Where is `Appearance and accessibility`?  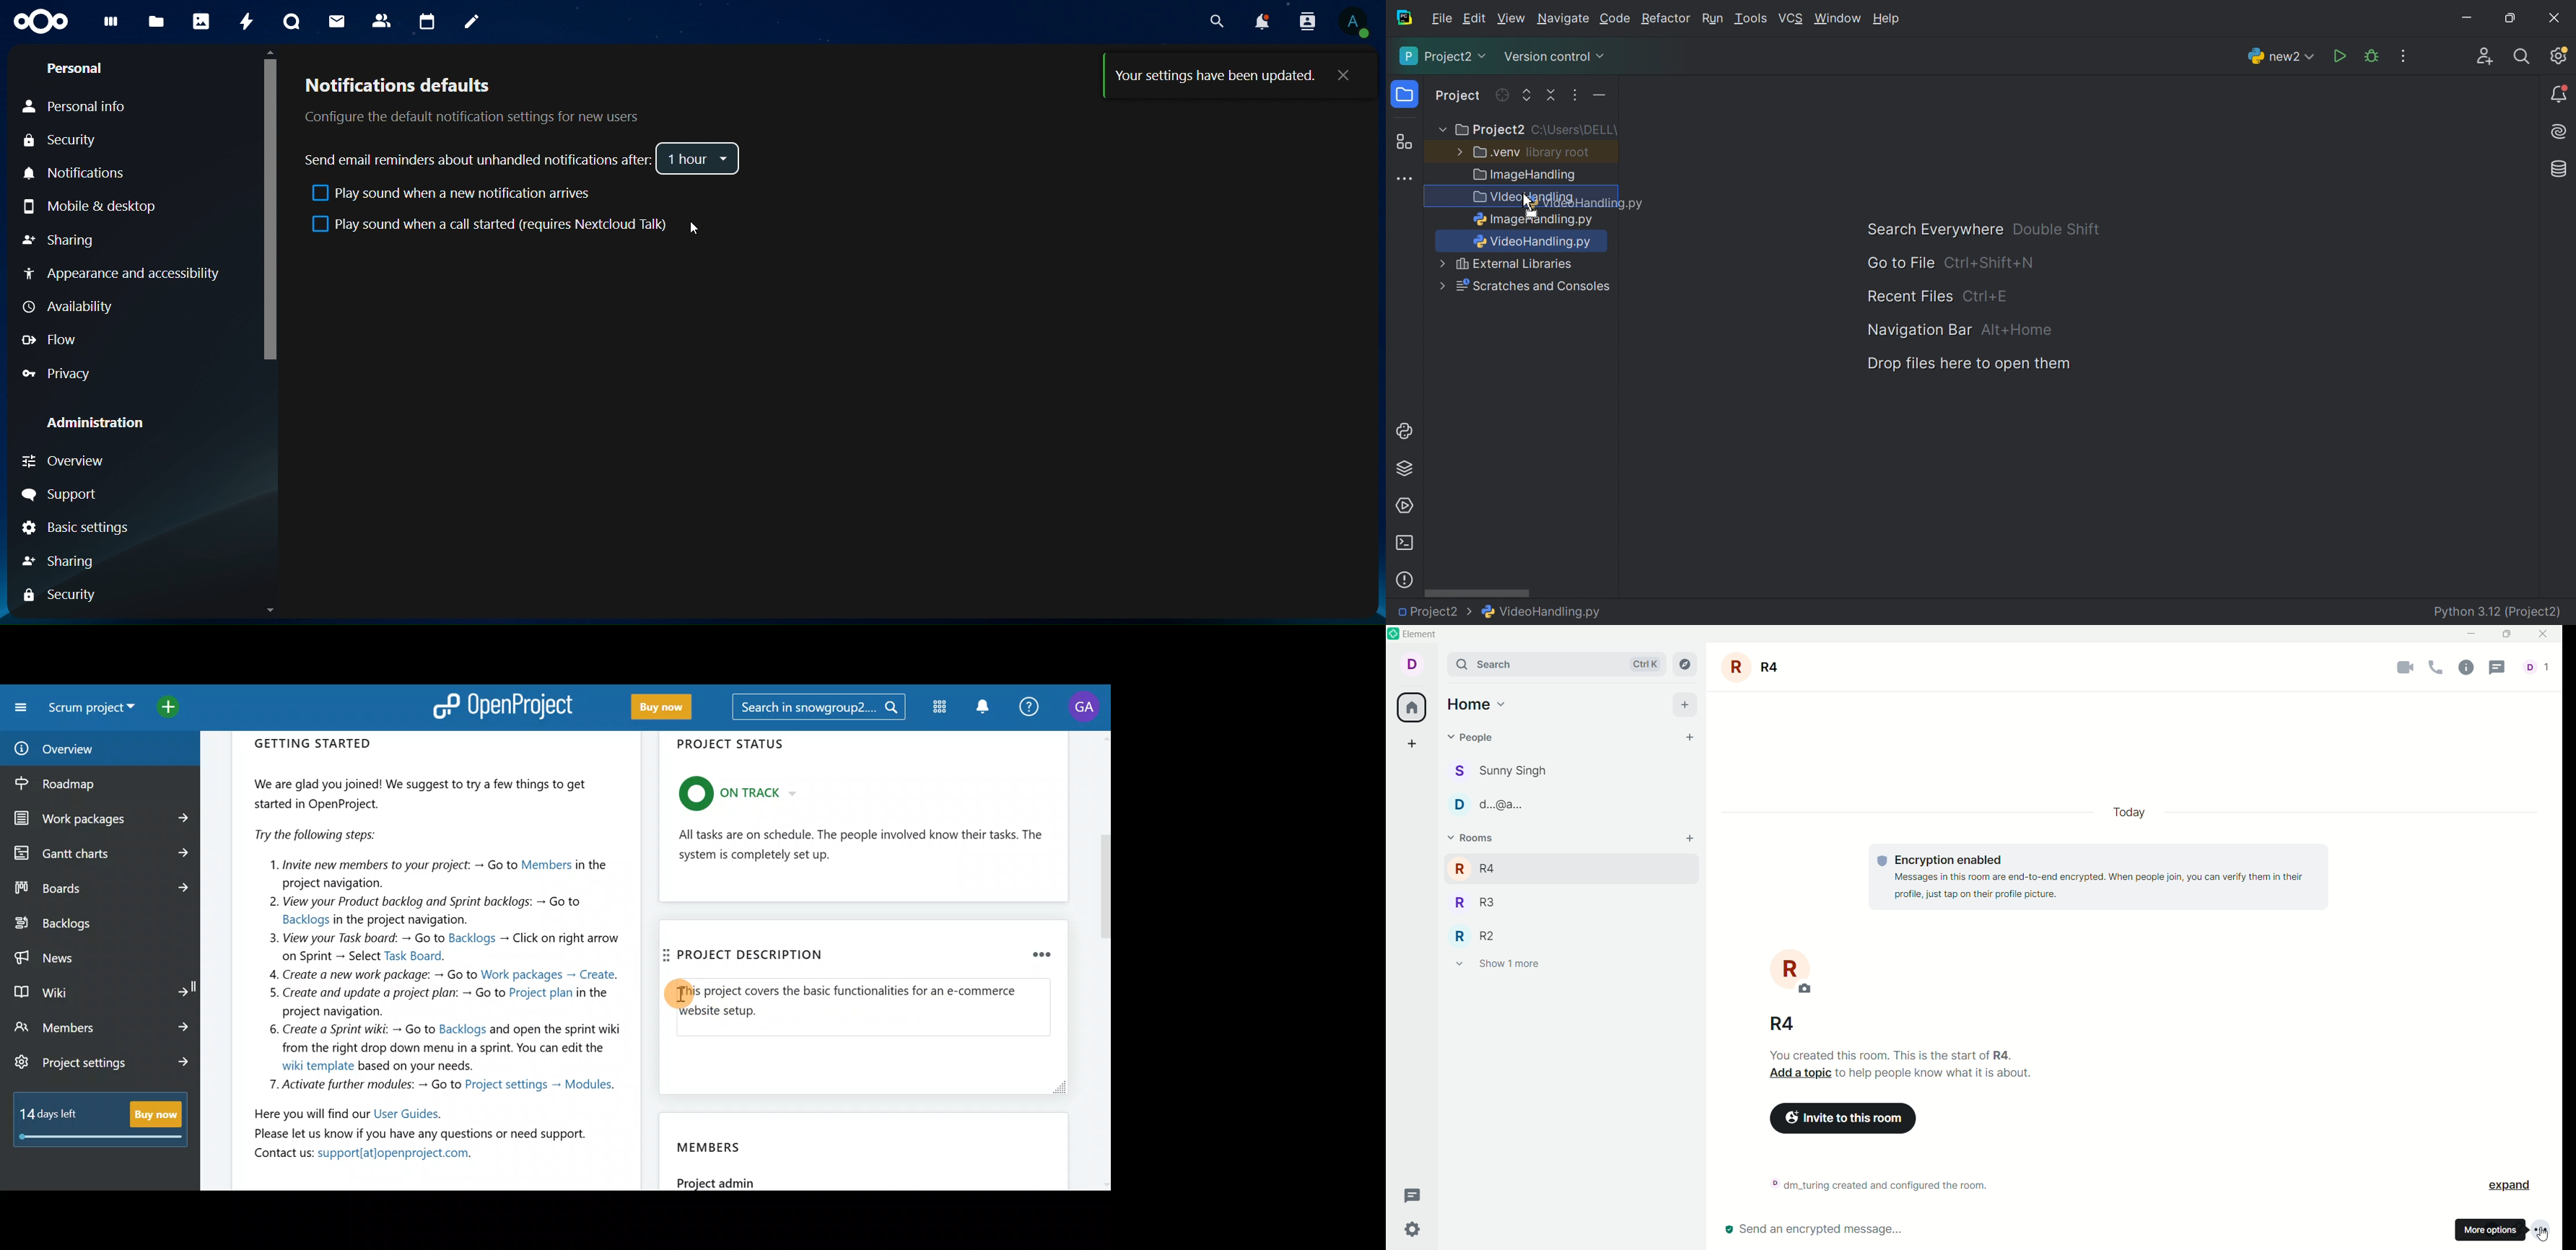
Appearance and accessibility is located at coordinates (130, 277).